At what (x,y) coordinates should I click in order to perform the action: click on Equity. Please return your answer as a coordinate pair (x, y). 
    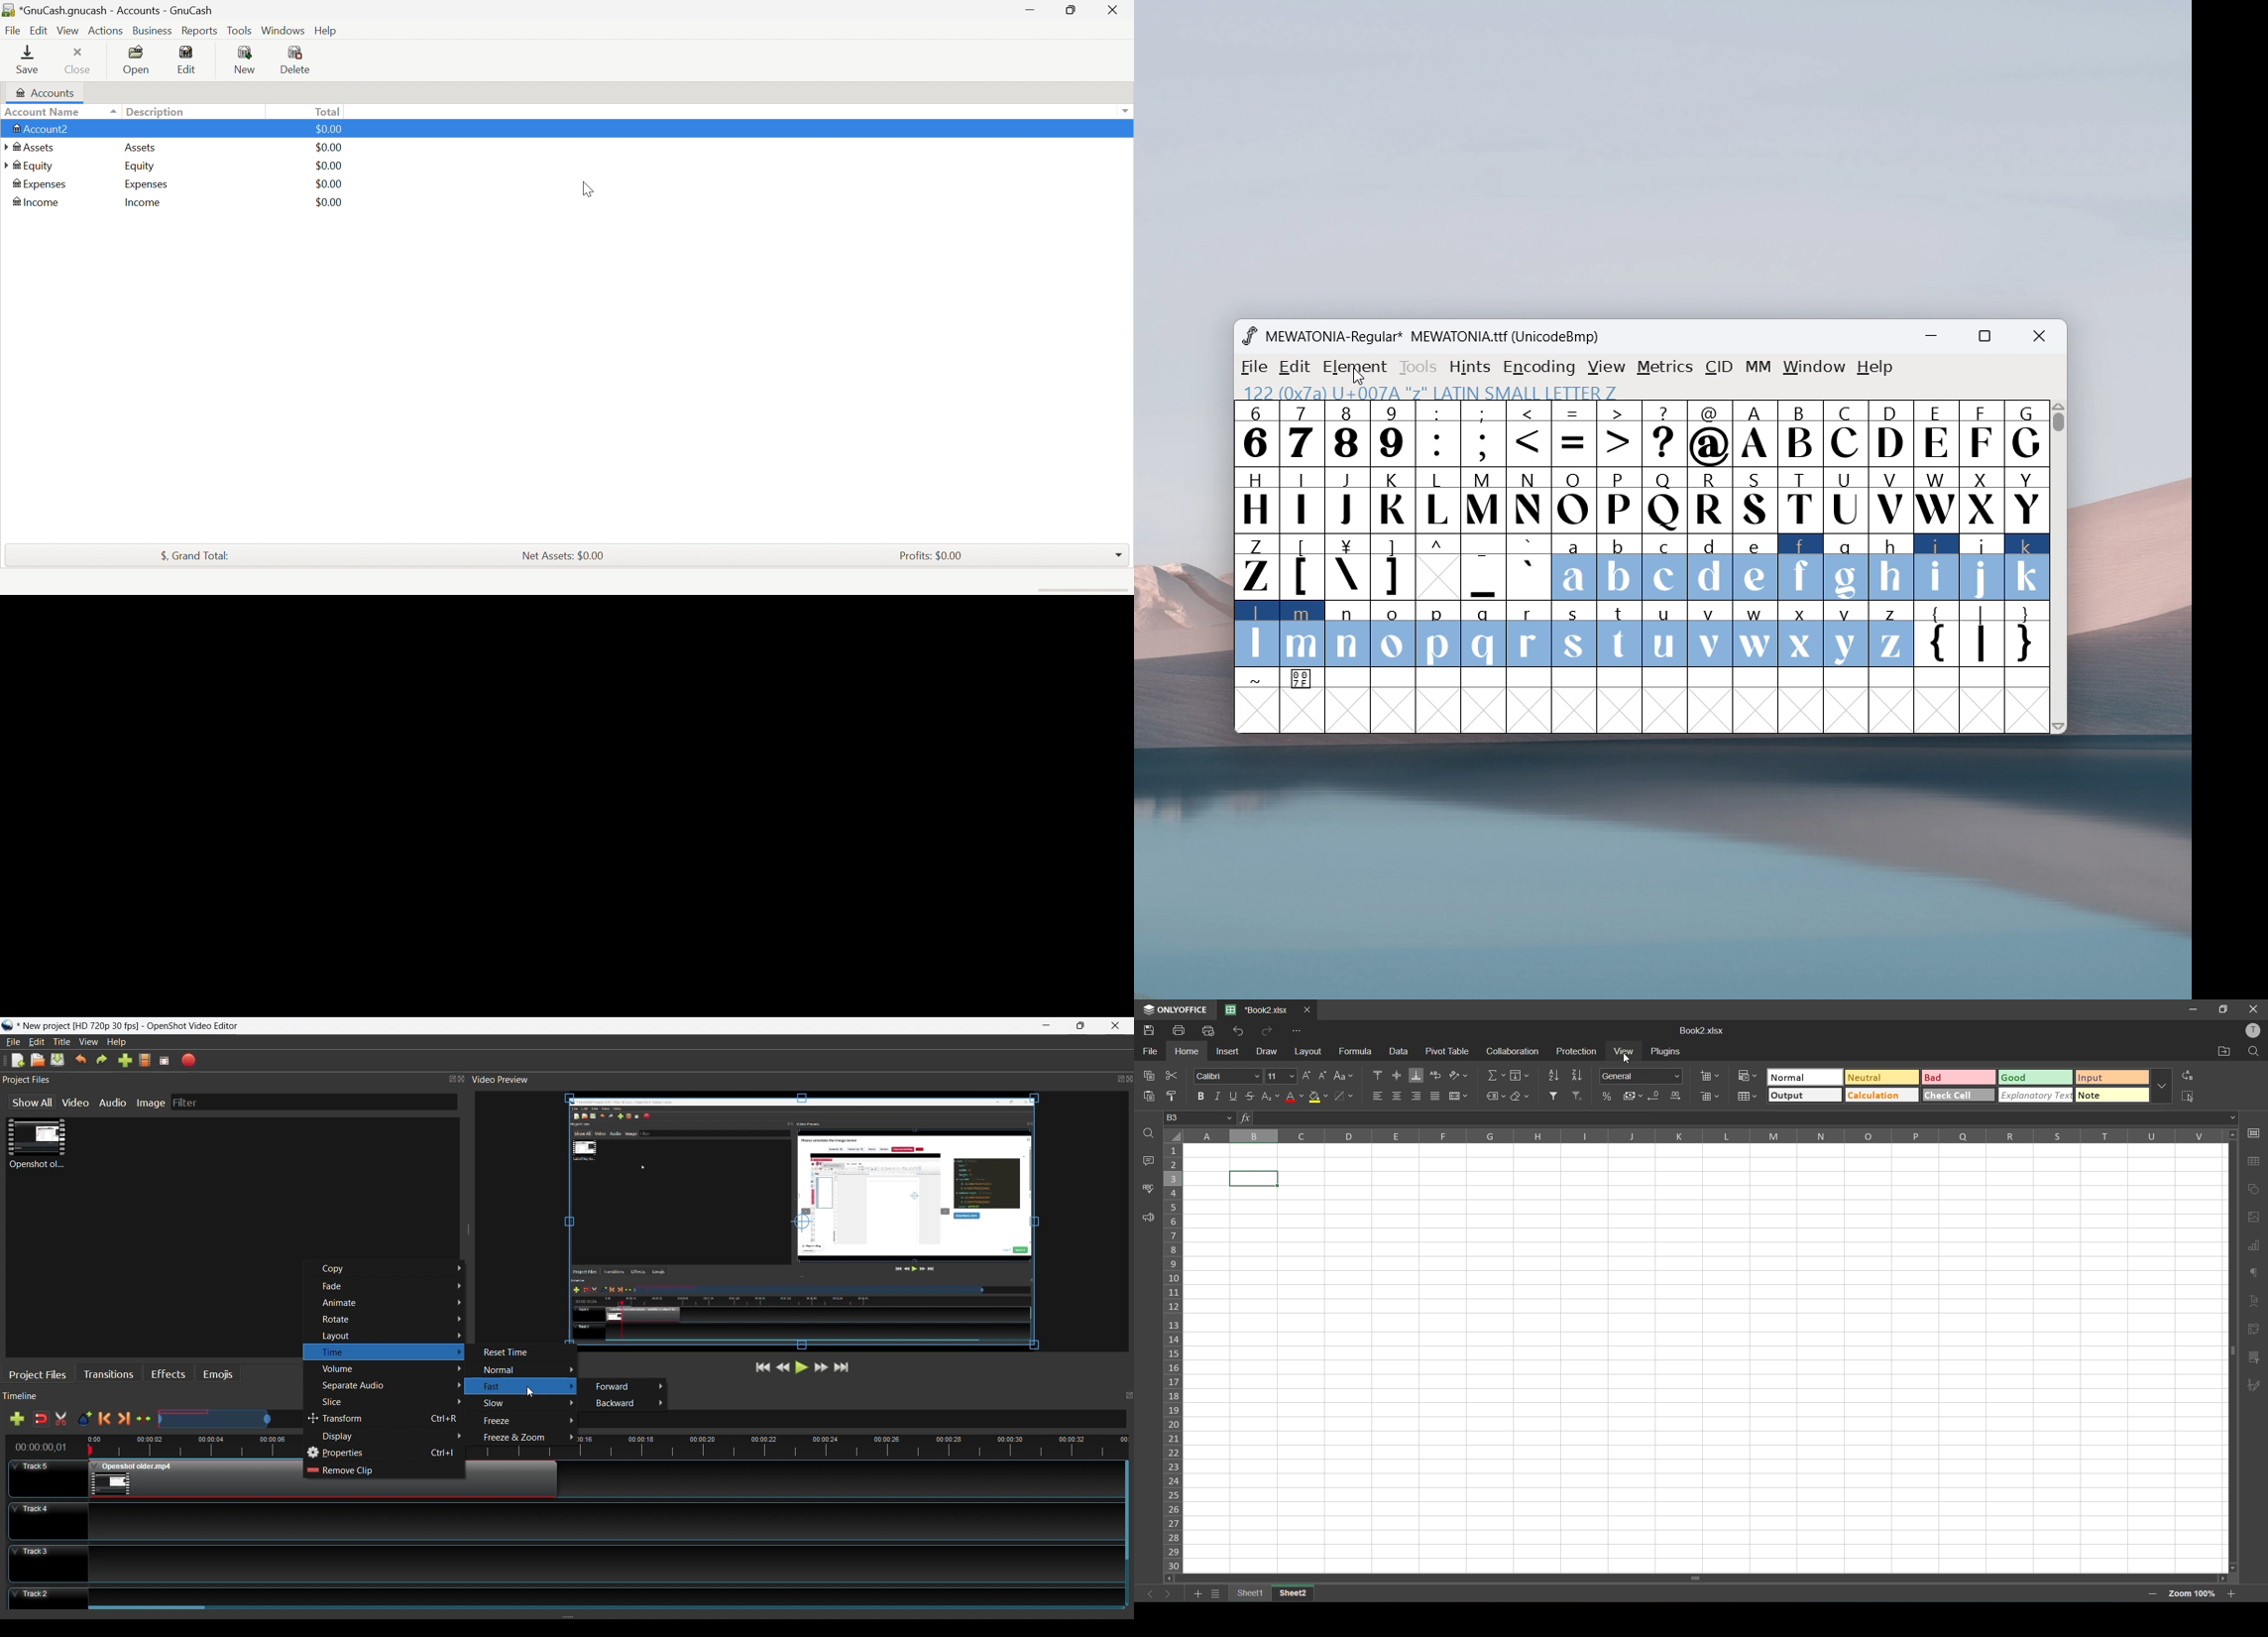
    Looking at the image, I should click on (141, 168).